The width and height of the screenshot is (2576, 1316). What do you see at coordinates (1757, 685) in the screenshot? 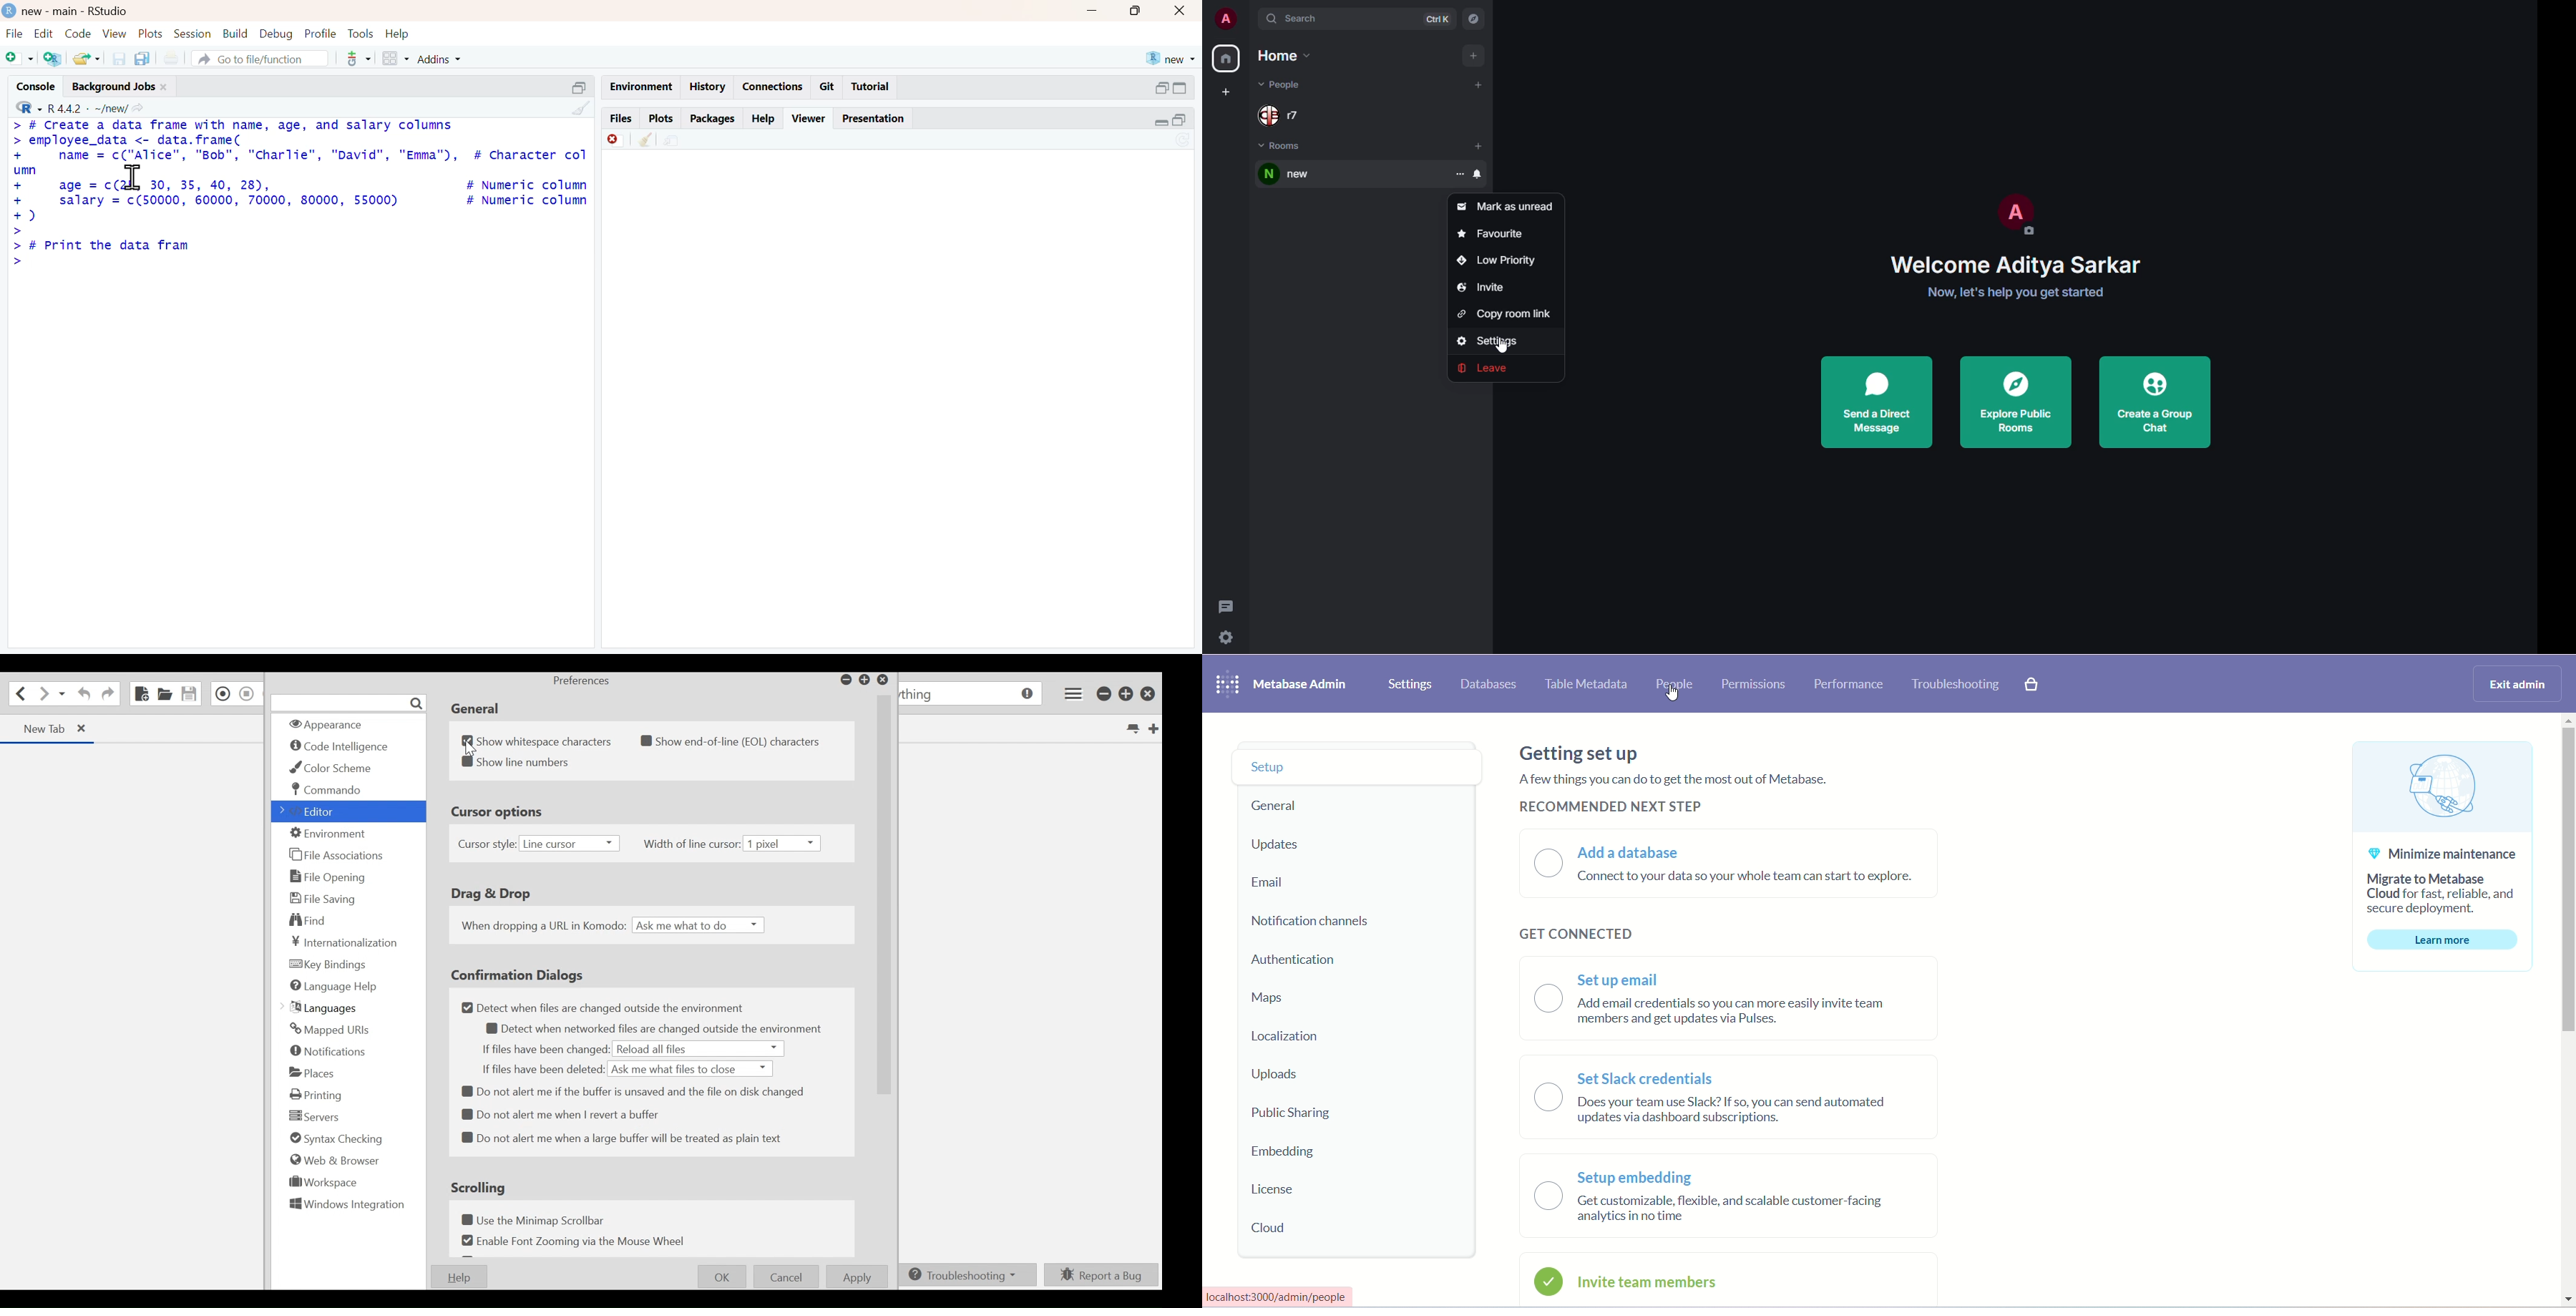
I see `permissions` at bounding box center [1757, 685].